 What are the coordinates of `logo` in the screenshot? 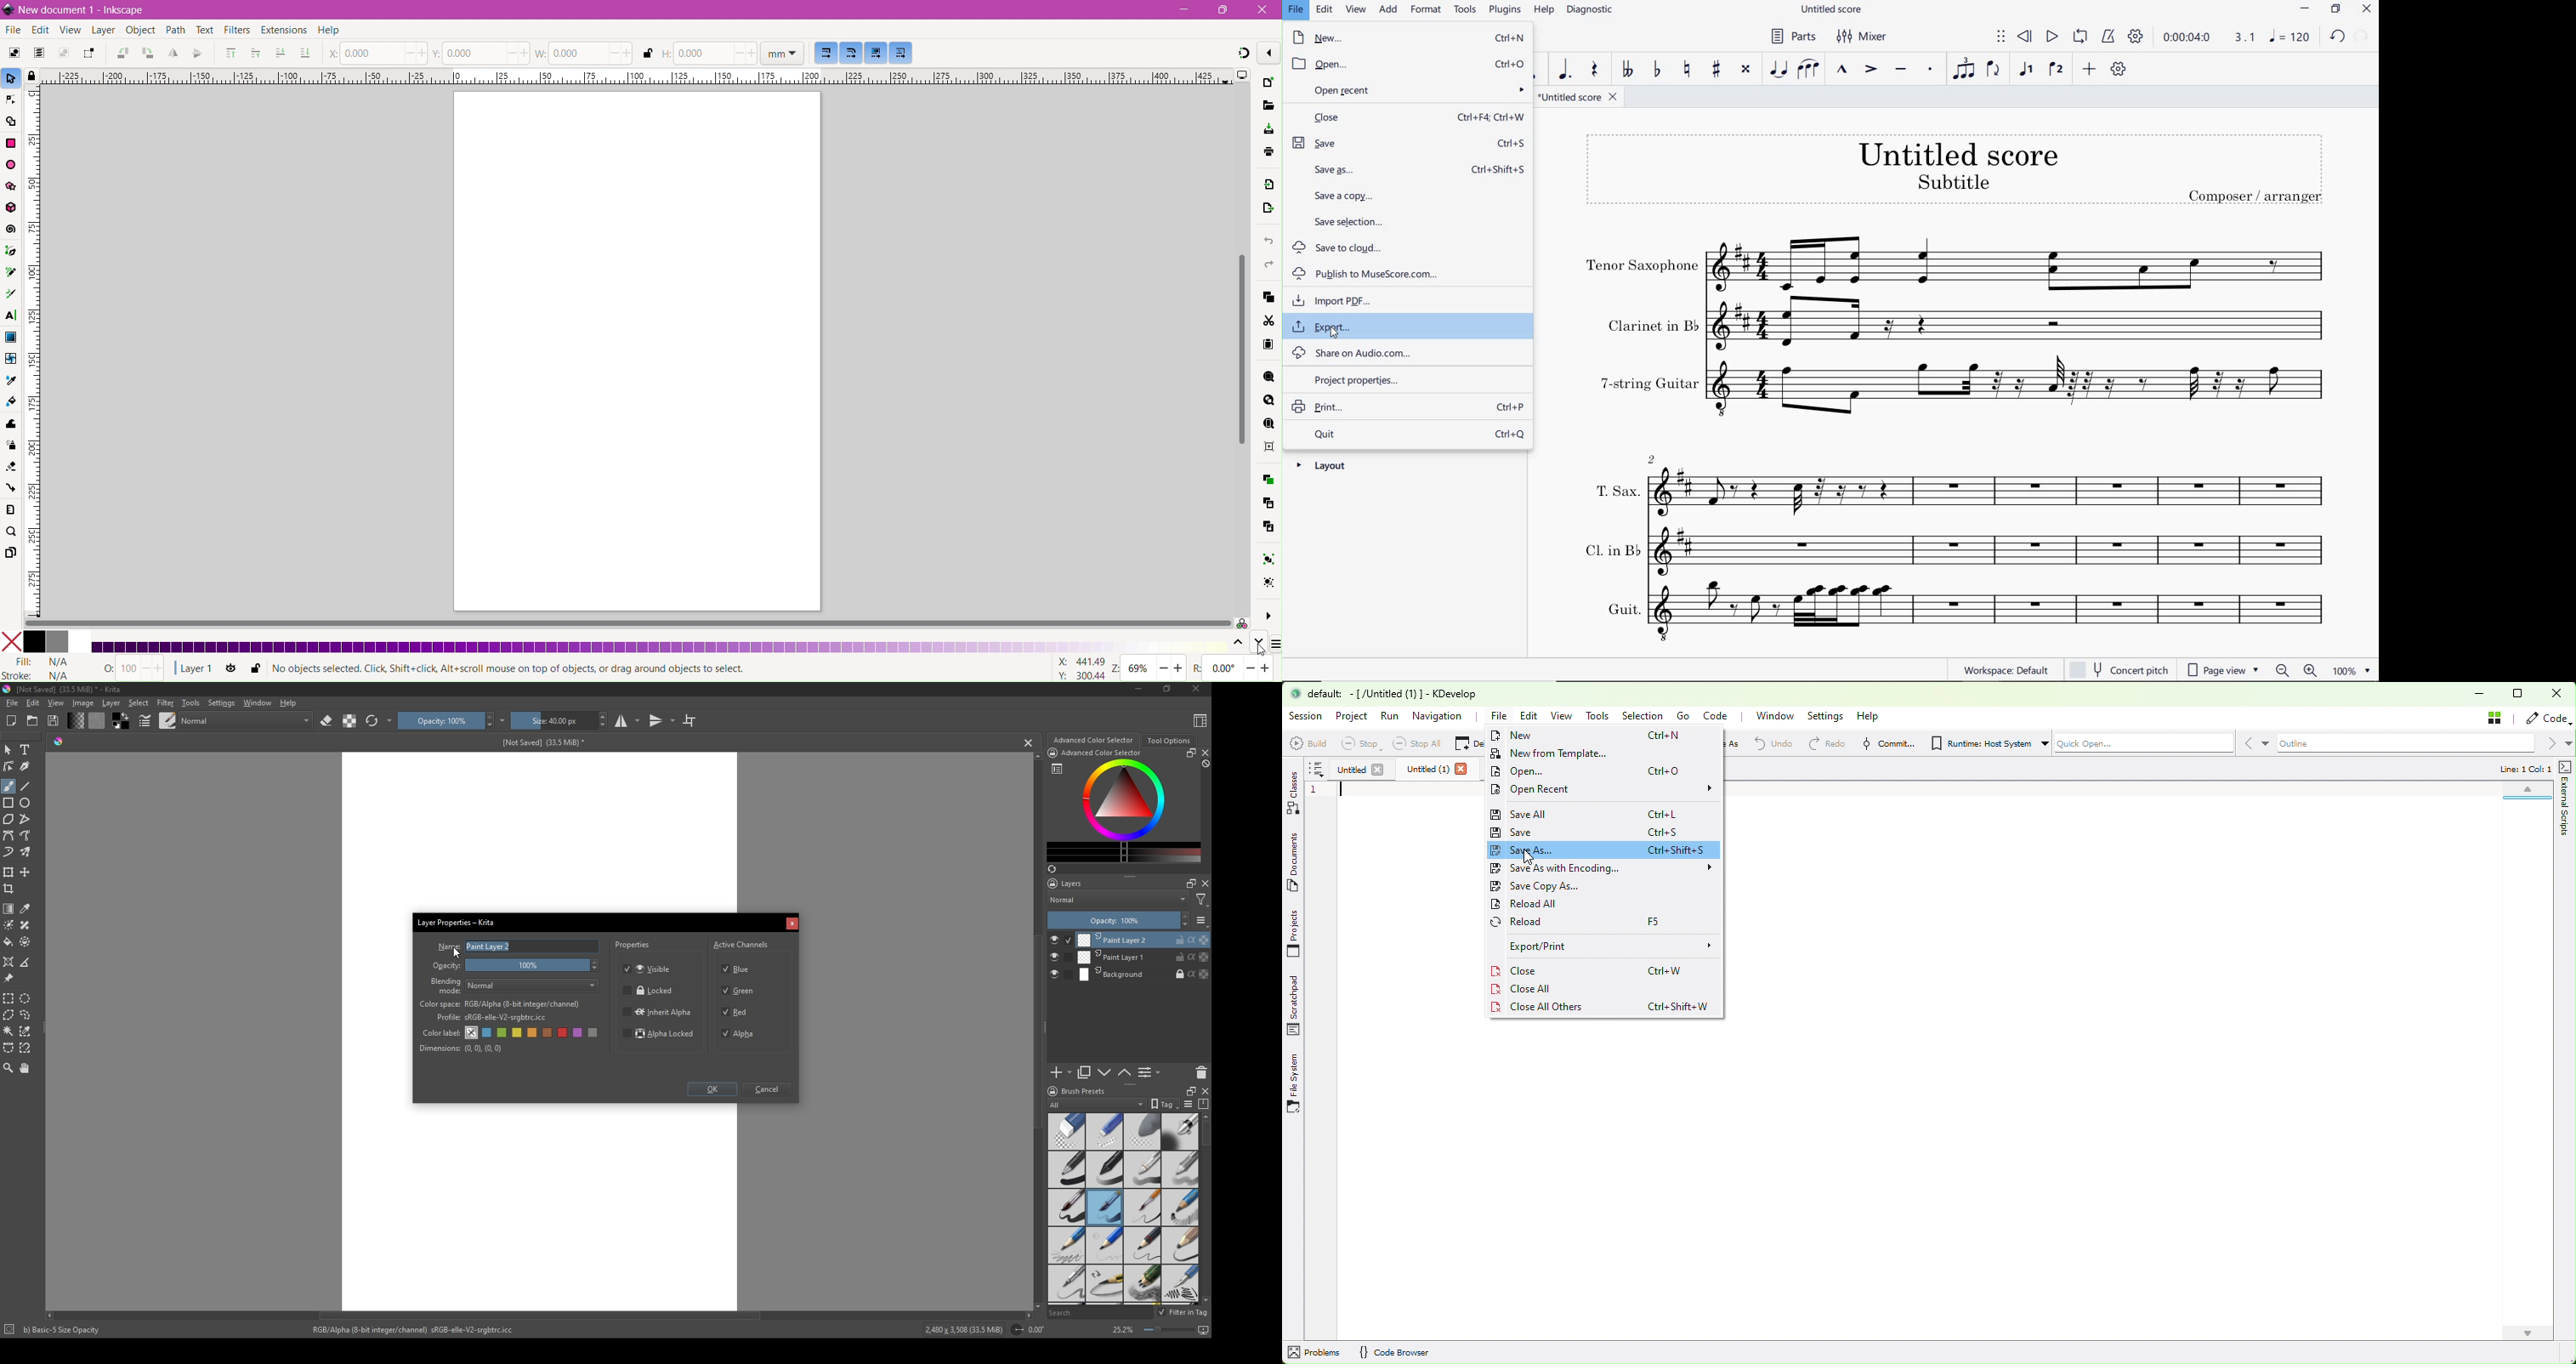 It's located at (1052, 1091).